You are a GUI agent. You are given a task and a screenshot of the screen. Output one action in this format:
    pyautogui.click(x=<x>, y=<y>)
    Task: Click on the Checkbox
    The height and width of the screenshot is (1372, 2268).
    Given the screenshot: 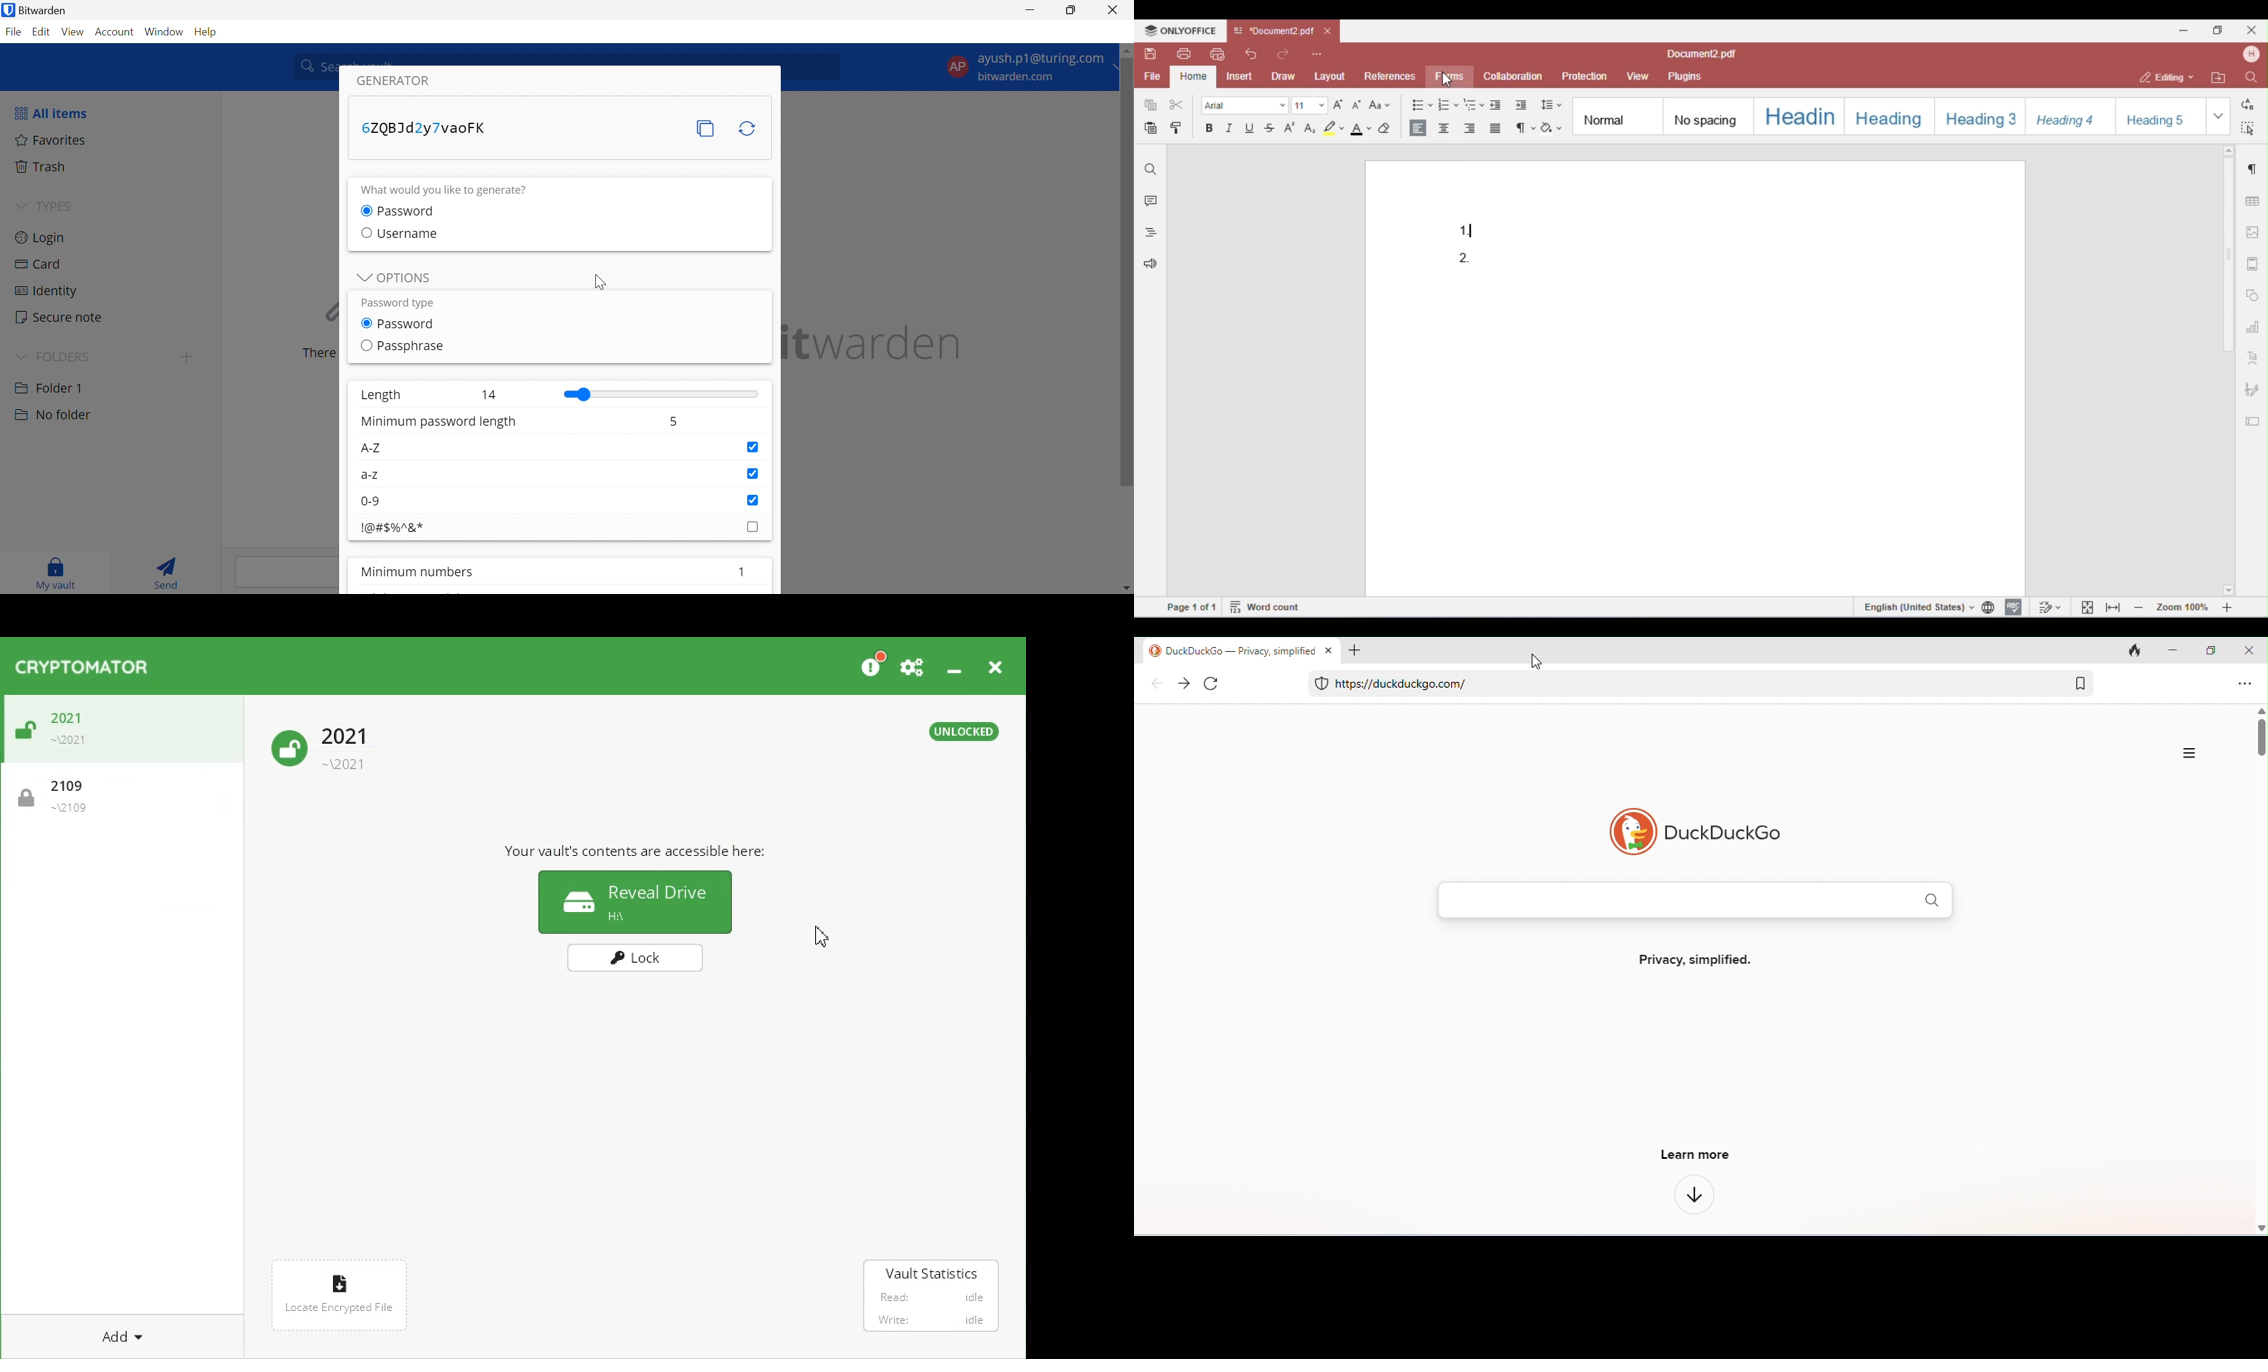 What is the action you would take?
    pyautogui.click(x=366, y=323)
    